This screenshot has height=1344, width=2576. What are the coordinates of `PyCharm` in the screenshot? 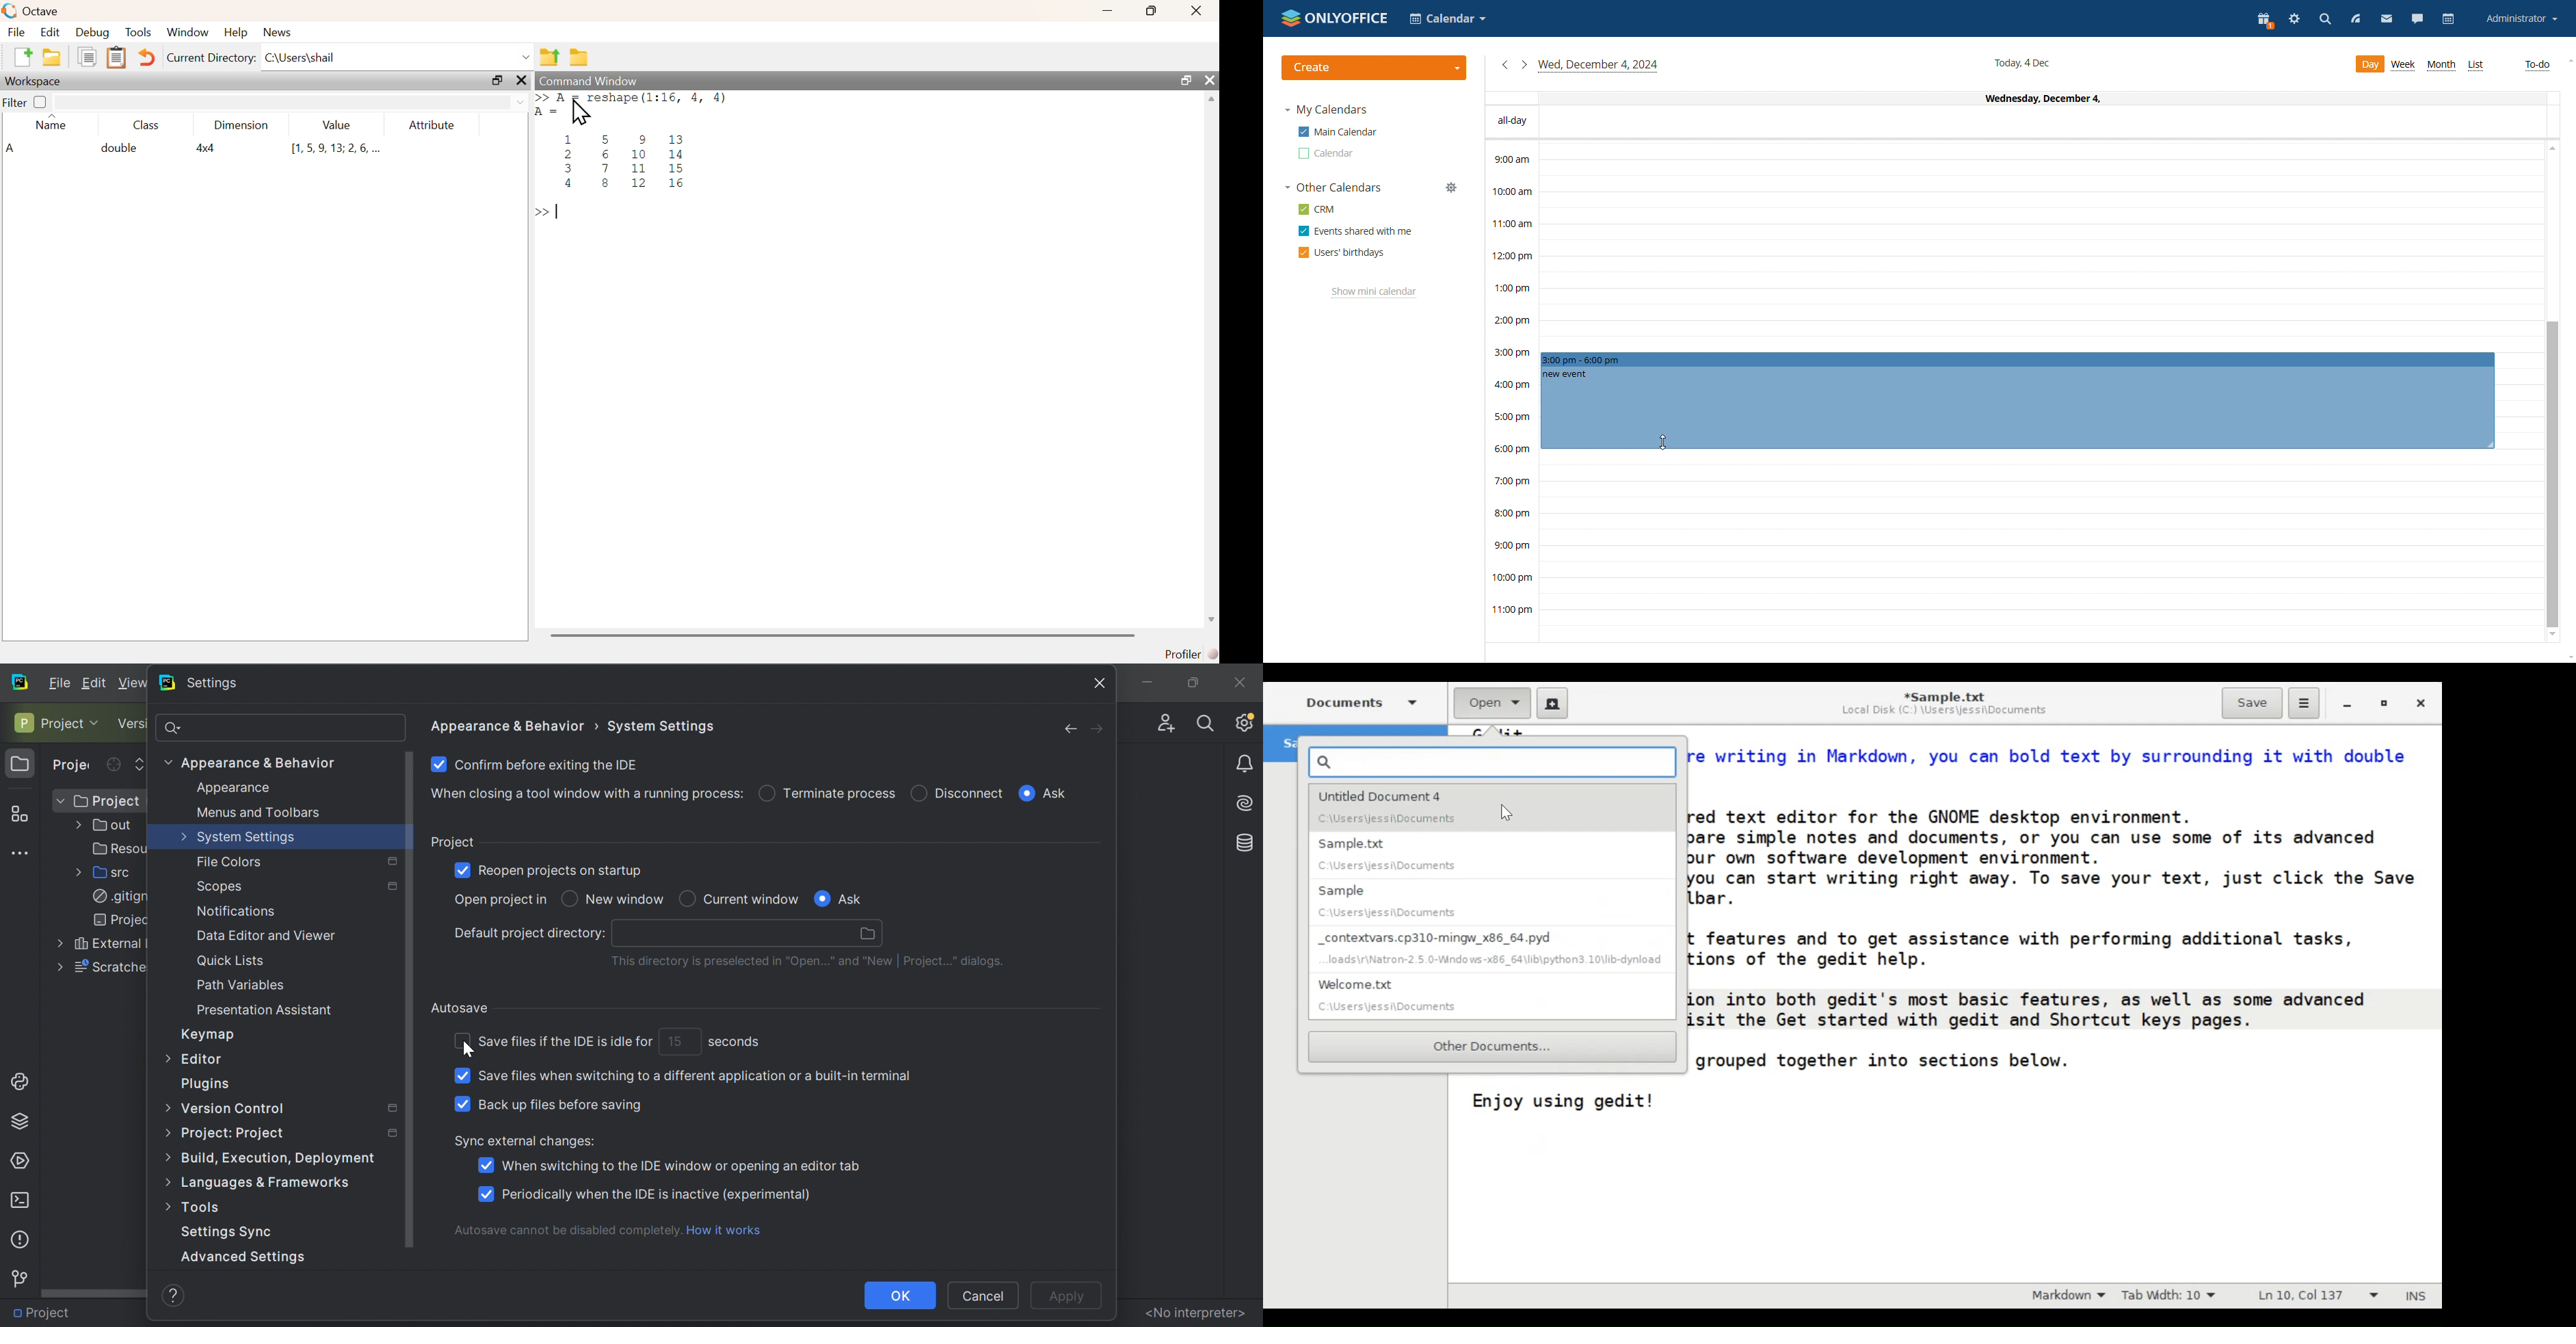 It's located at (166, 683).